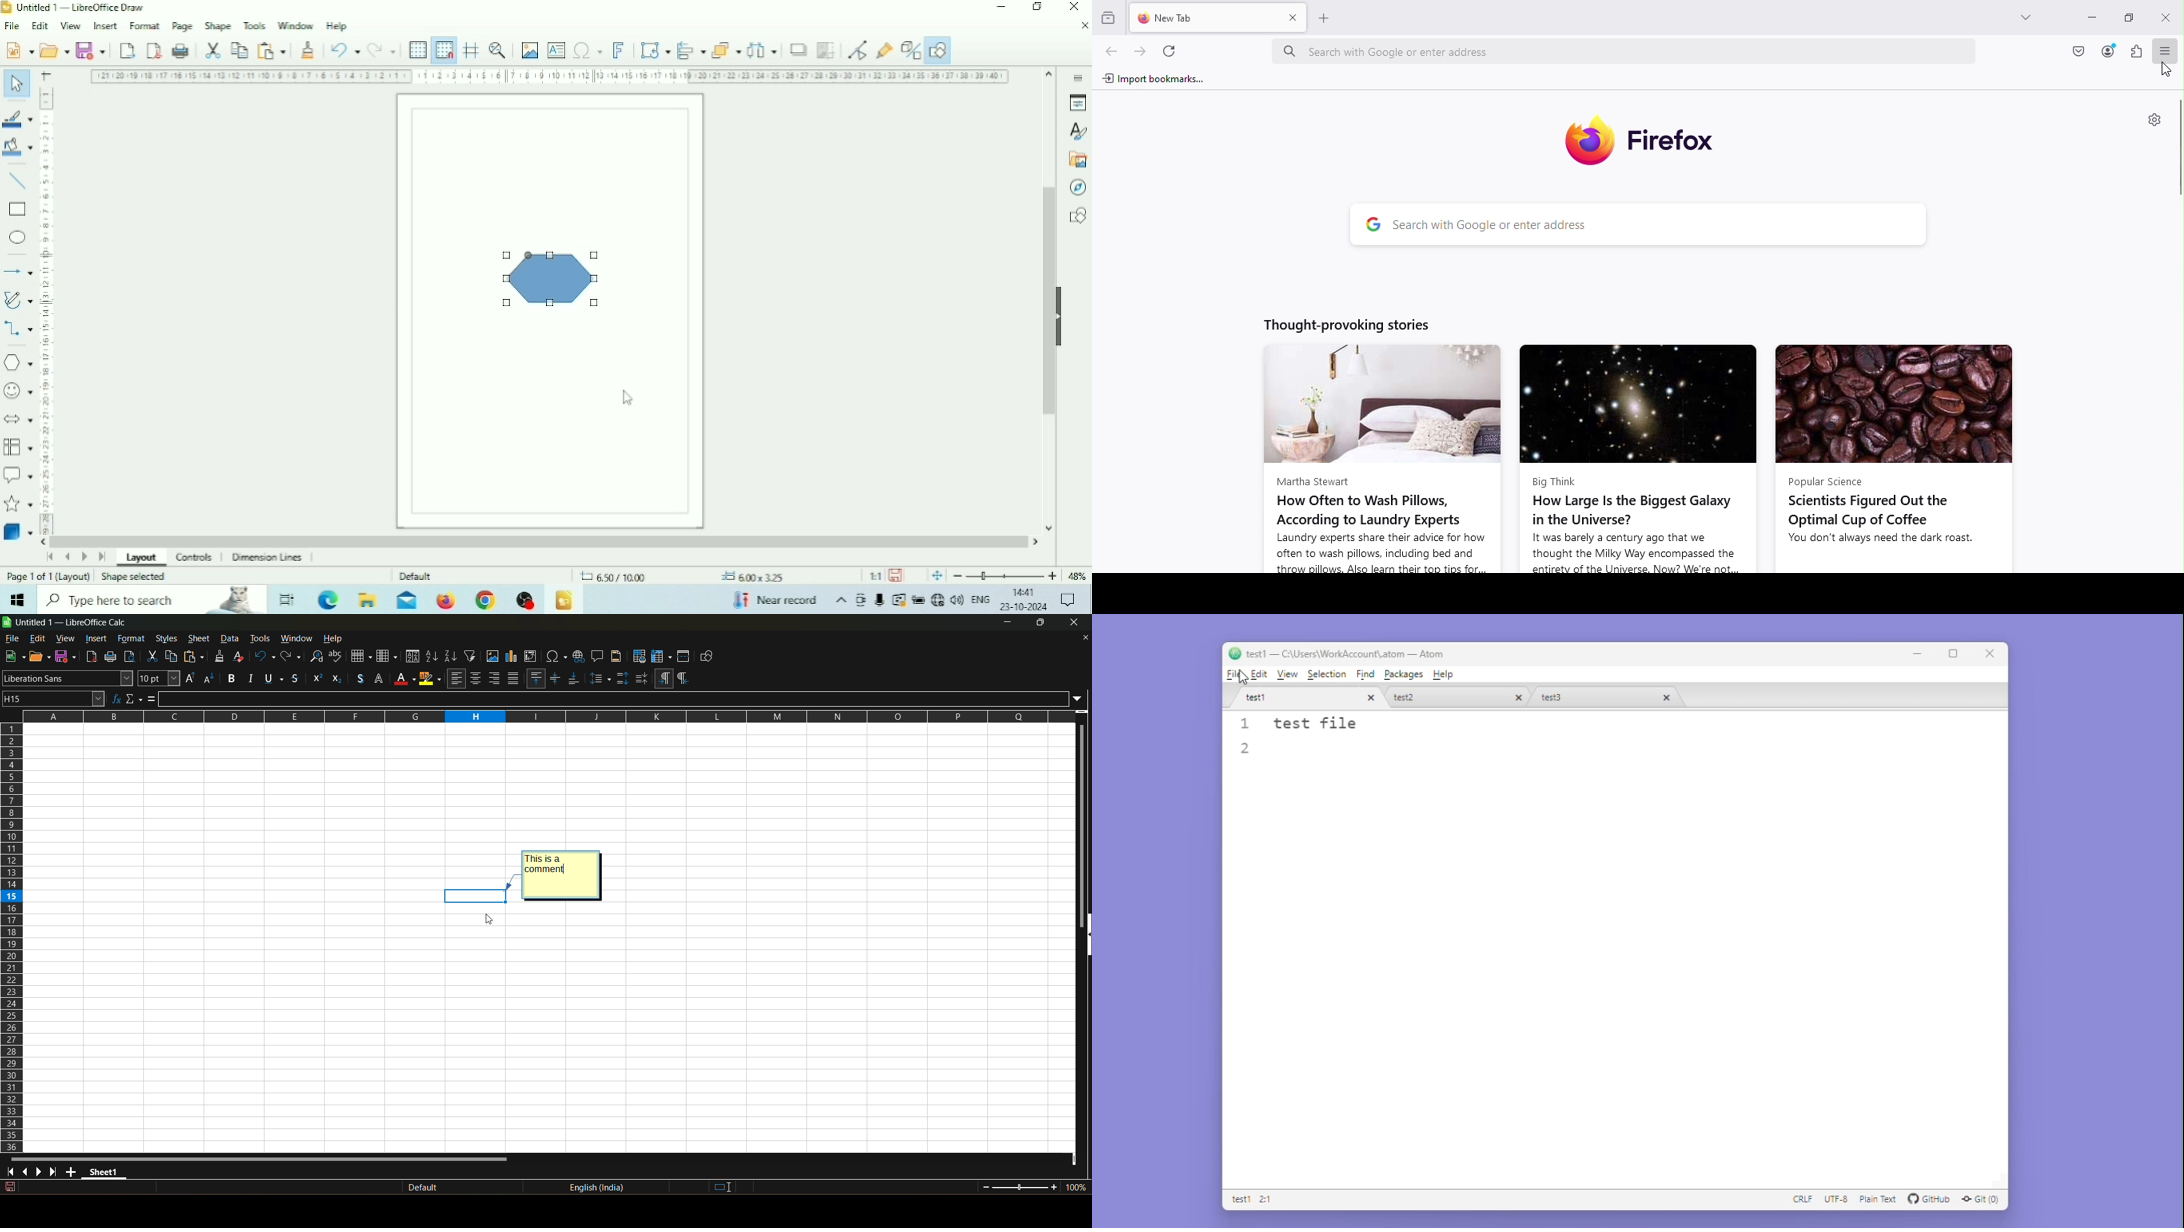  What do you see at coordinates (2177, 151) in the screenshot?
I see `vertical scrollbar` at bounding box center [2177, 151].